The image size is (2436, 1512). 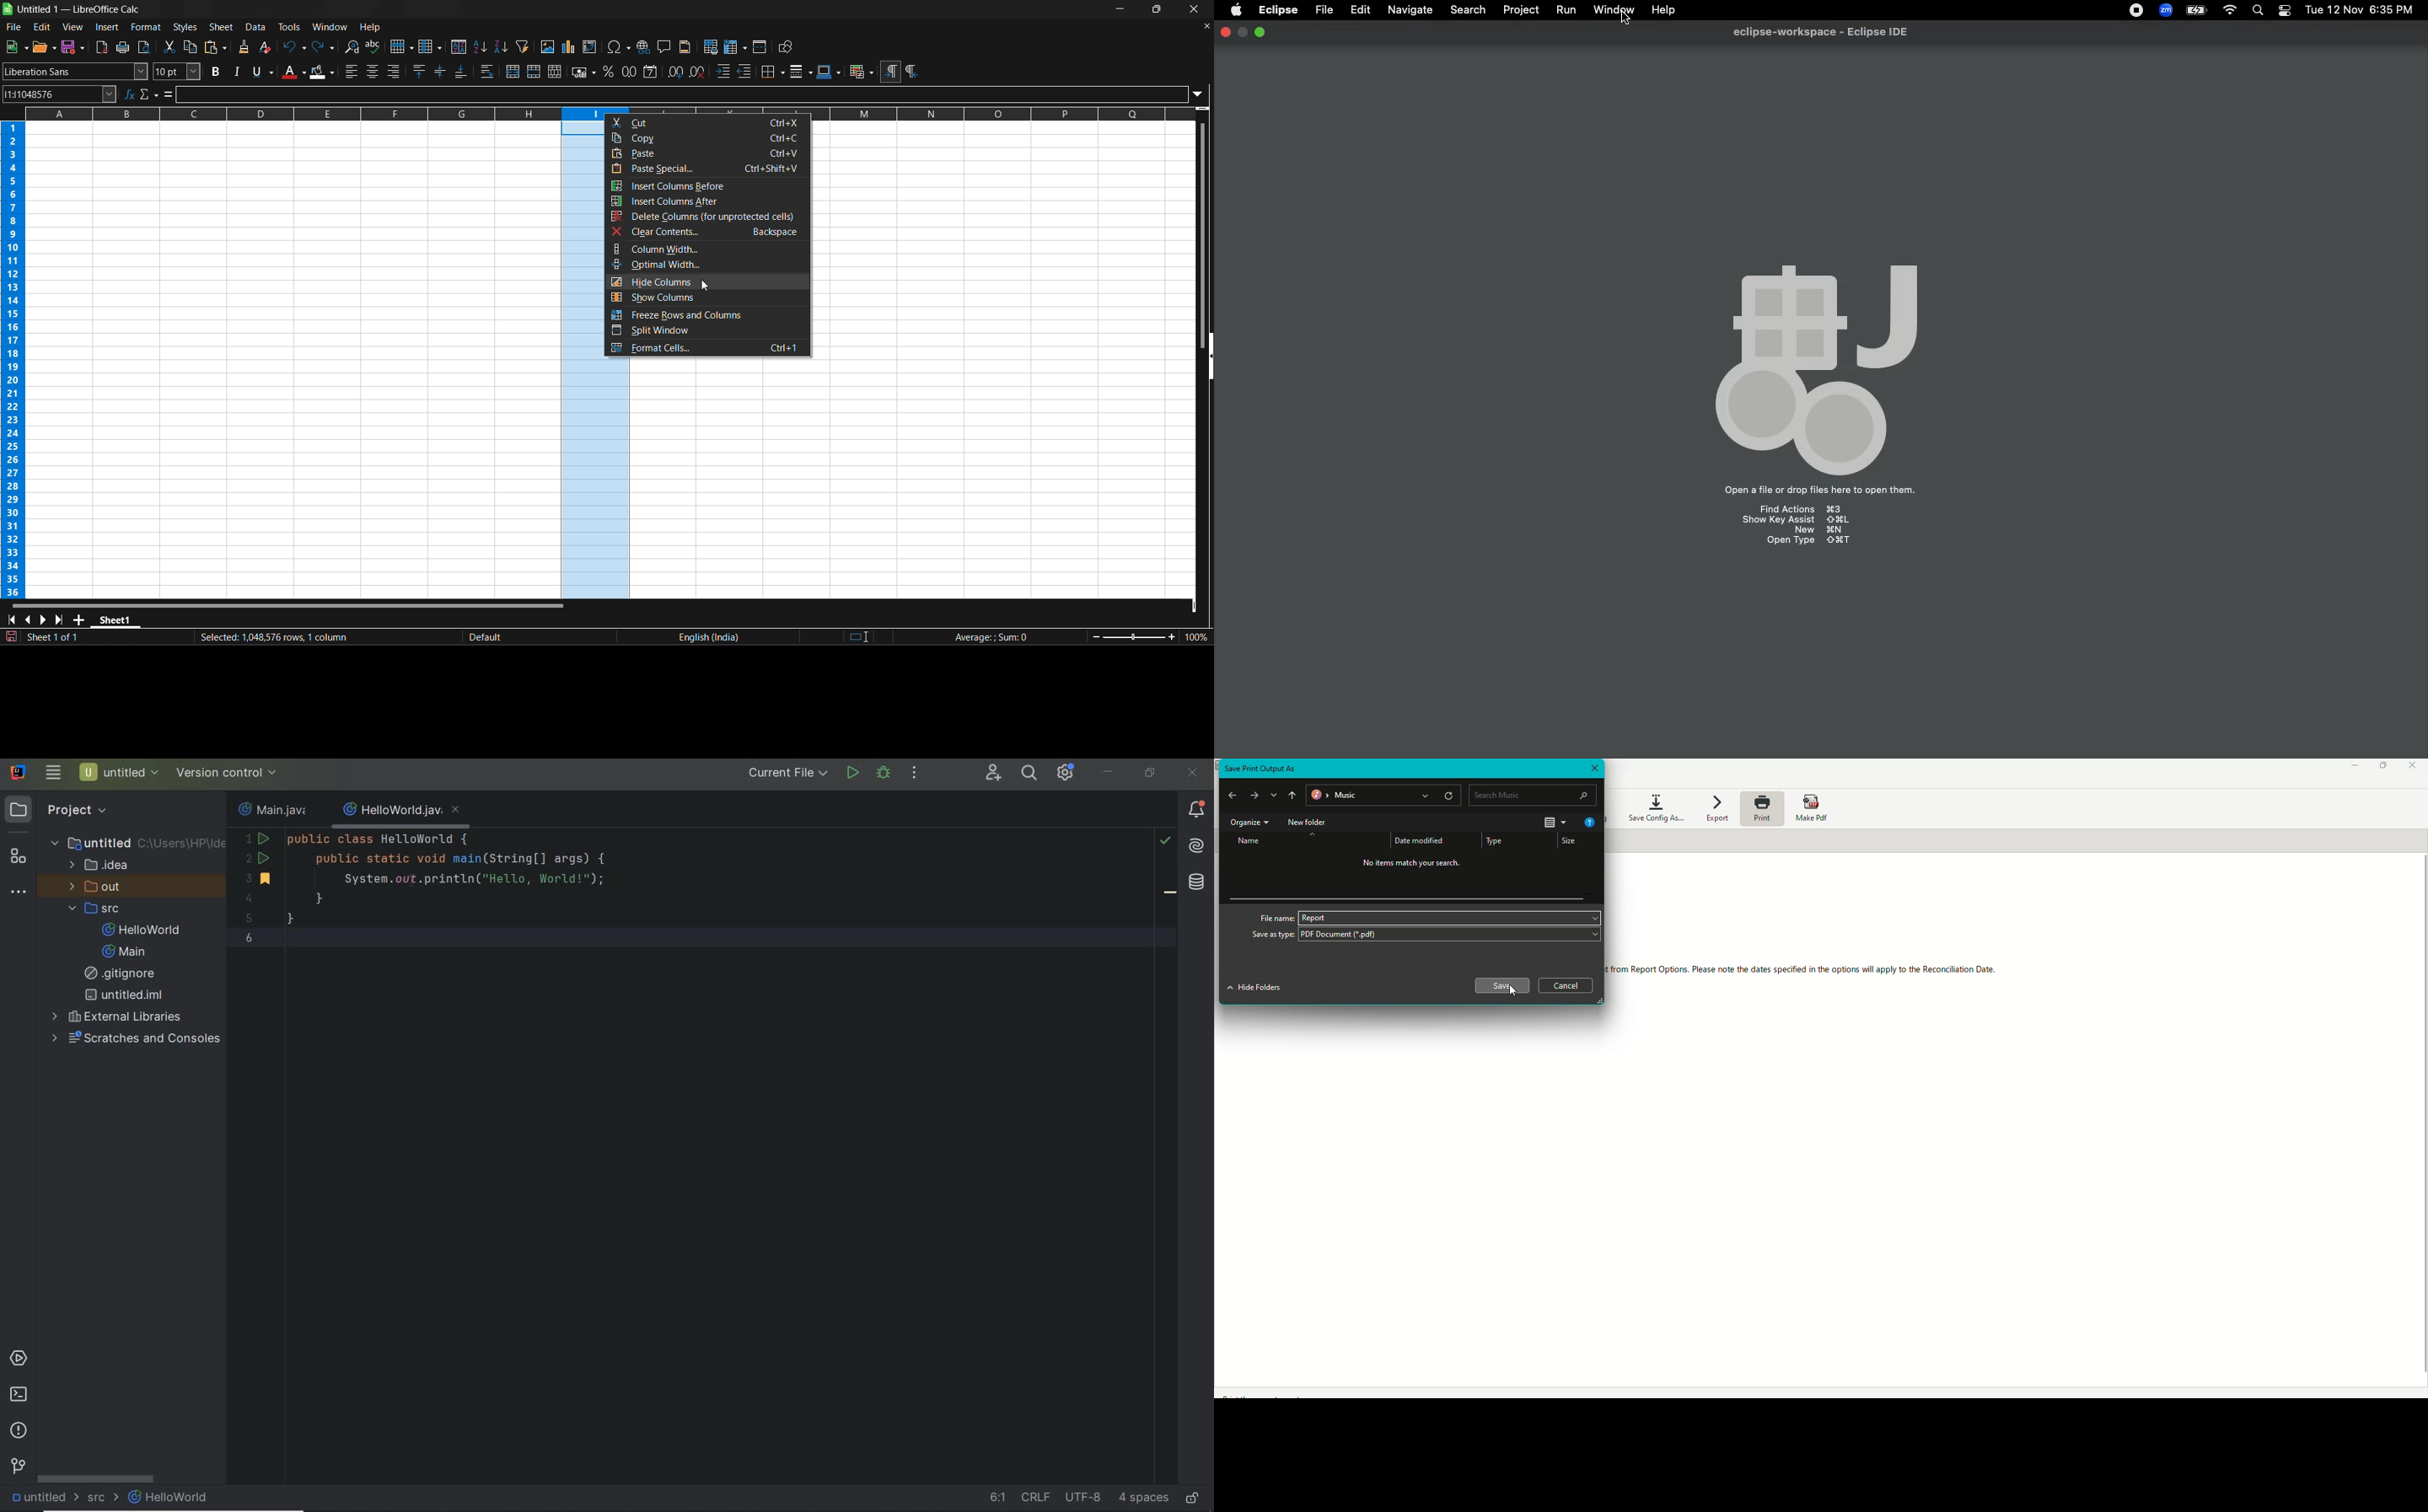 What do you see at coordinates (1813, 807) in the screenshot?
I see `Make PDF` at bounding box center [1813, 807].